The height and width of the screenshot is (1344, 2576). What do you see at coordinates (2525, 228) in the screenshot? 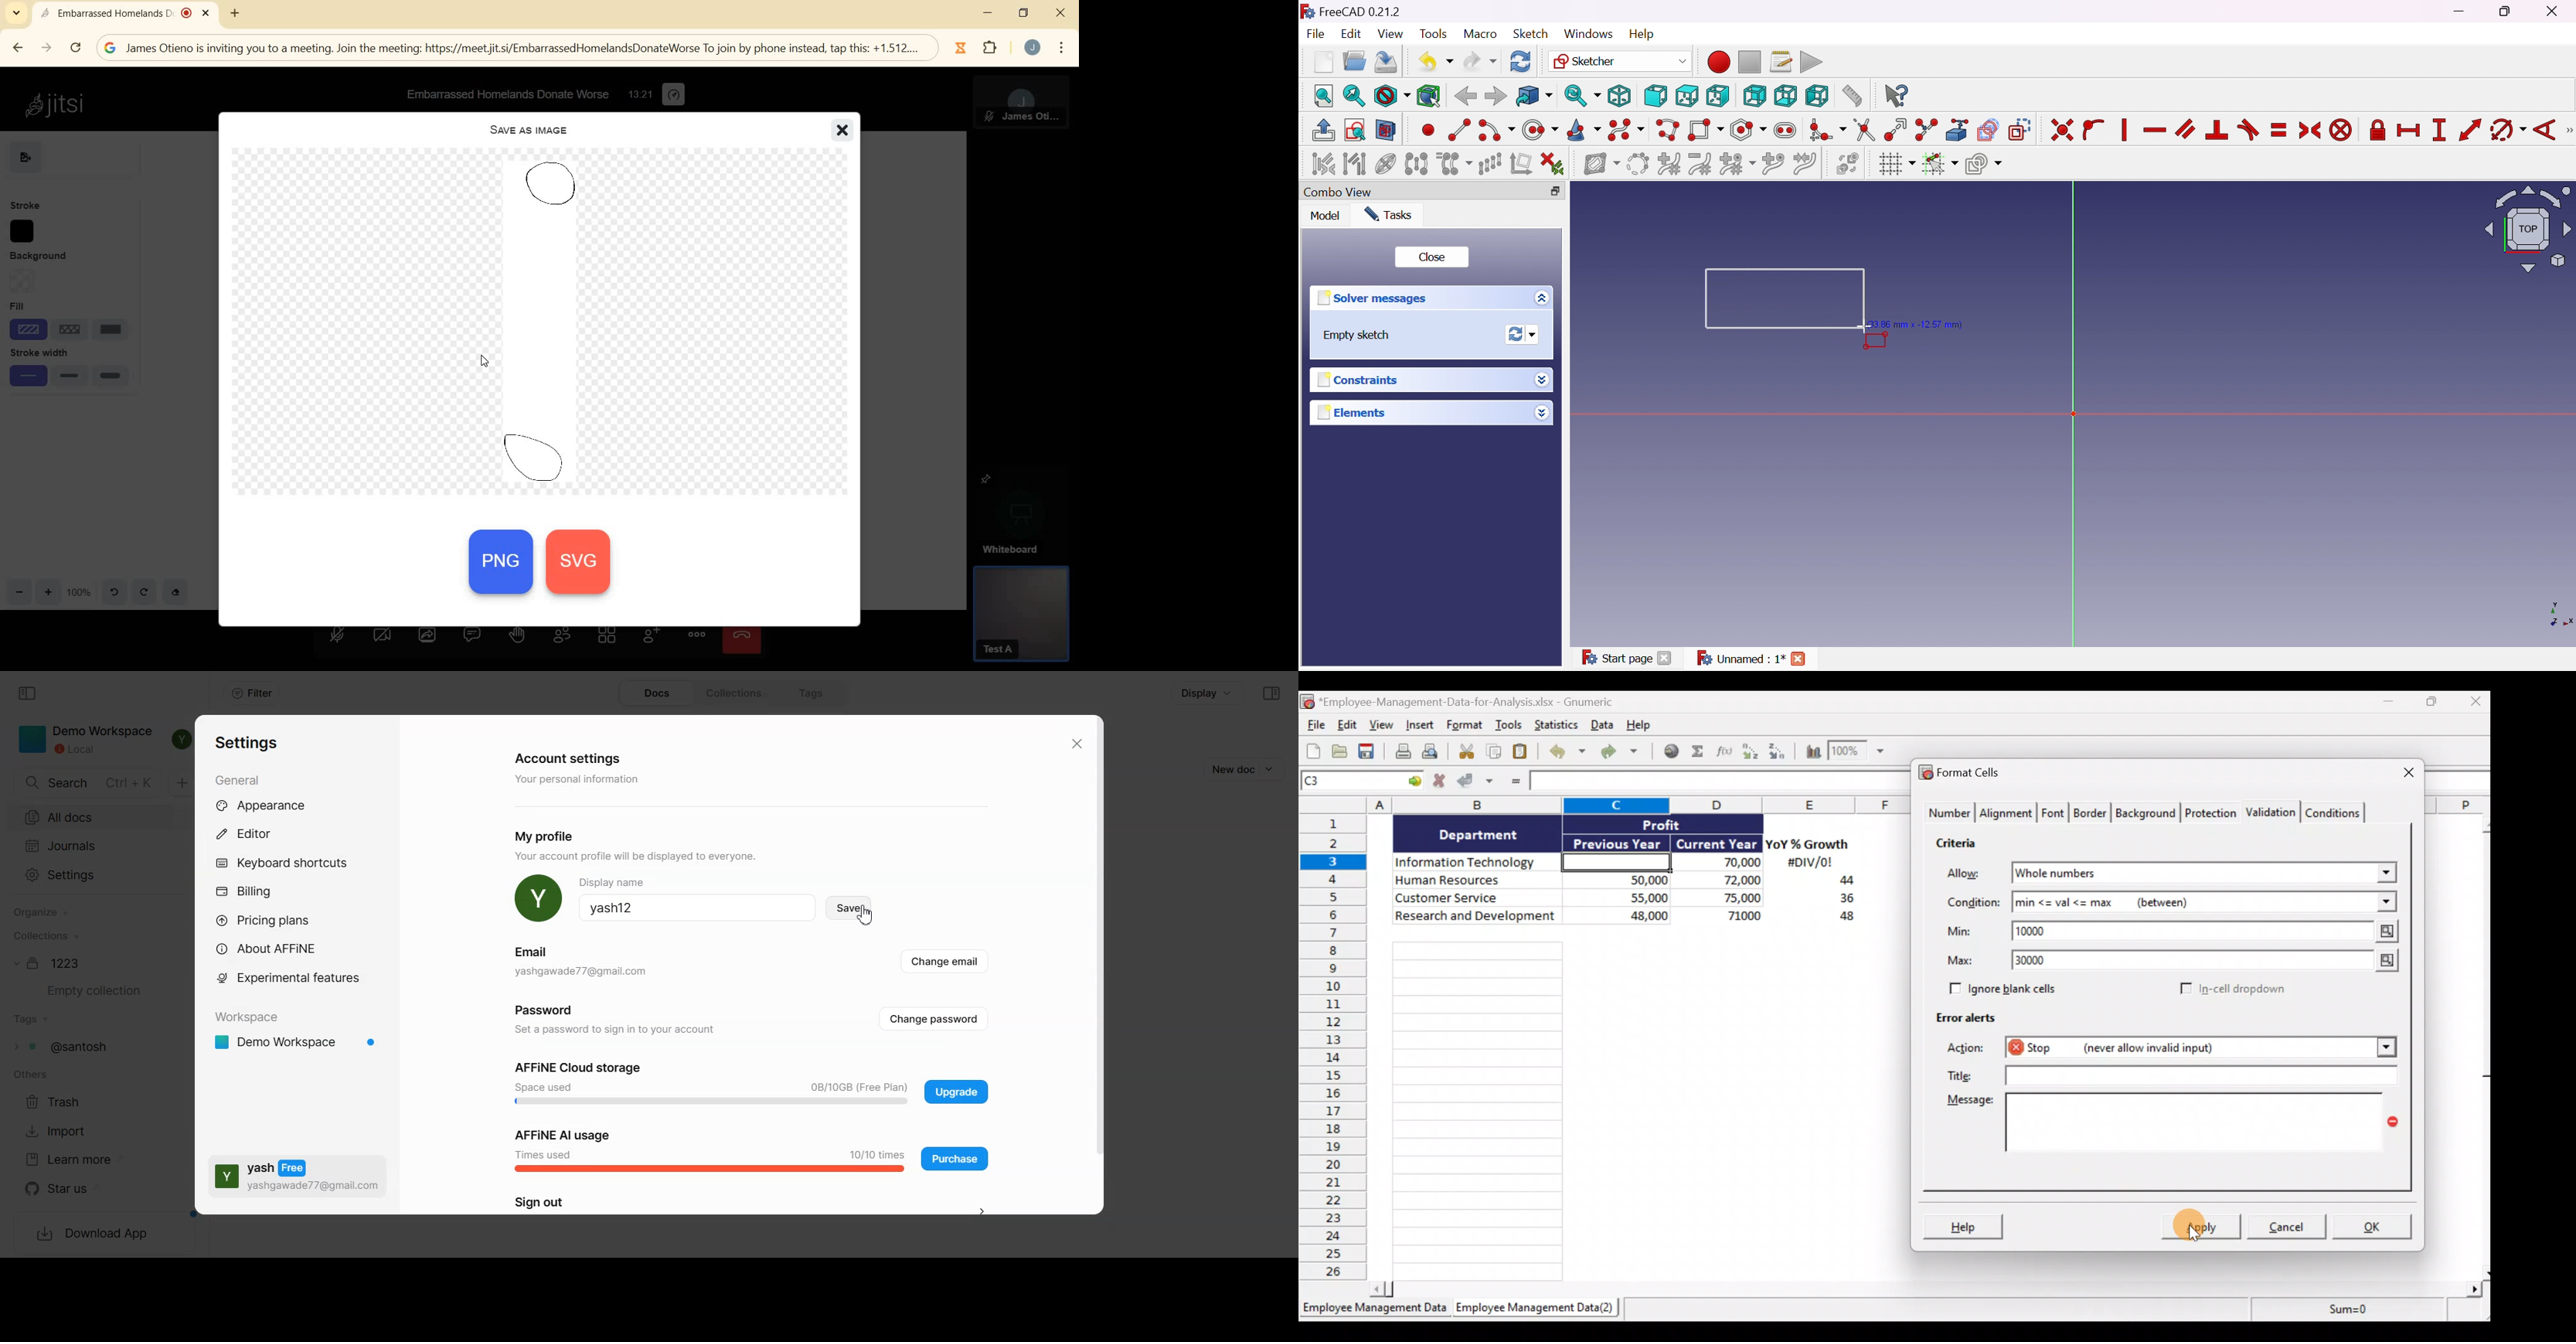
I see `Viewing angle` at bounding box center [2525, 228].